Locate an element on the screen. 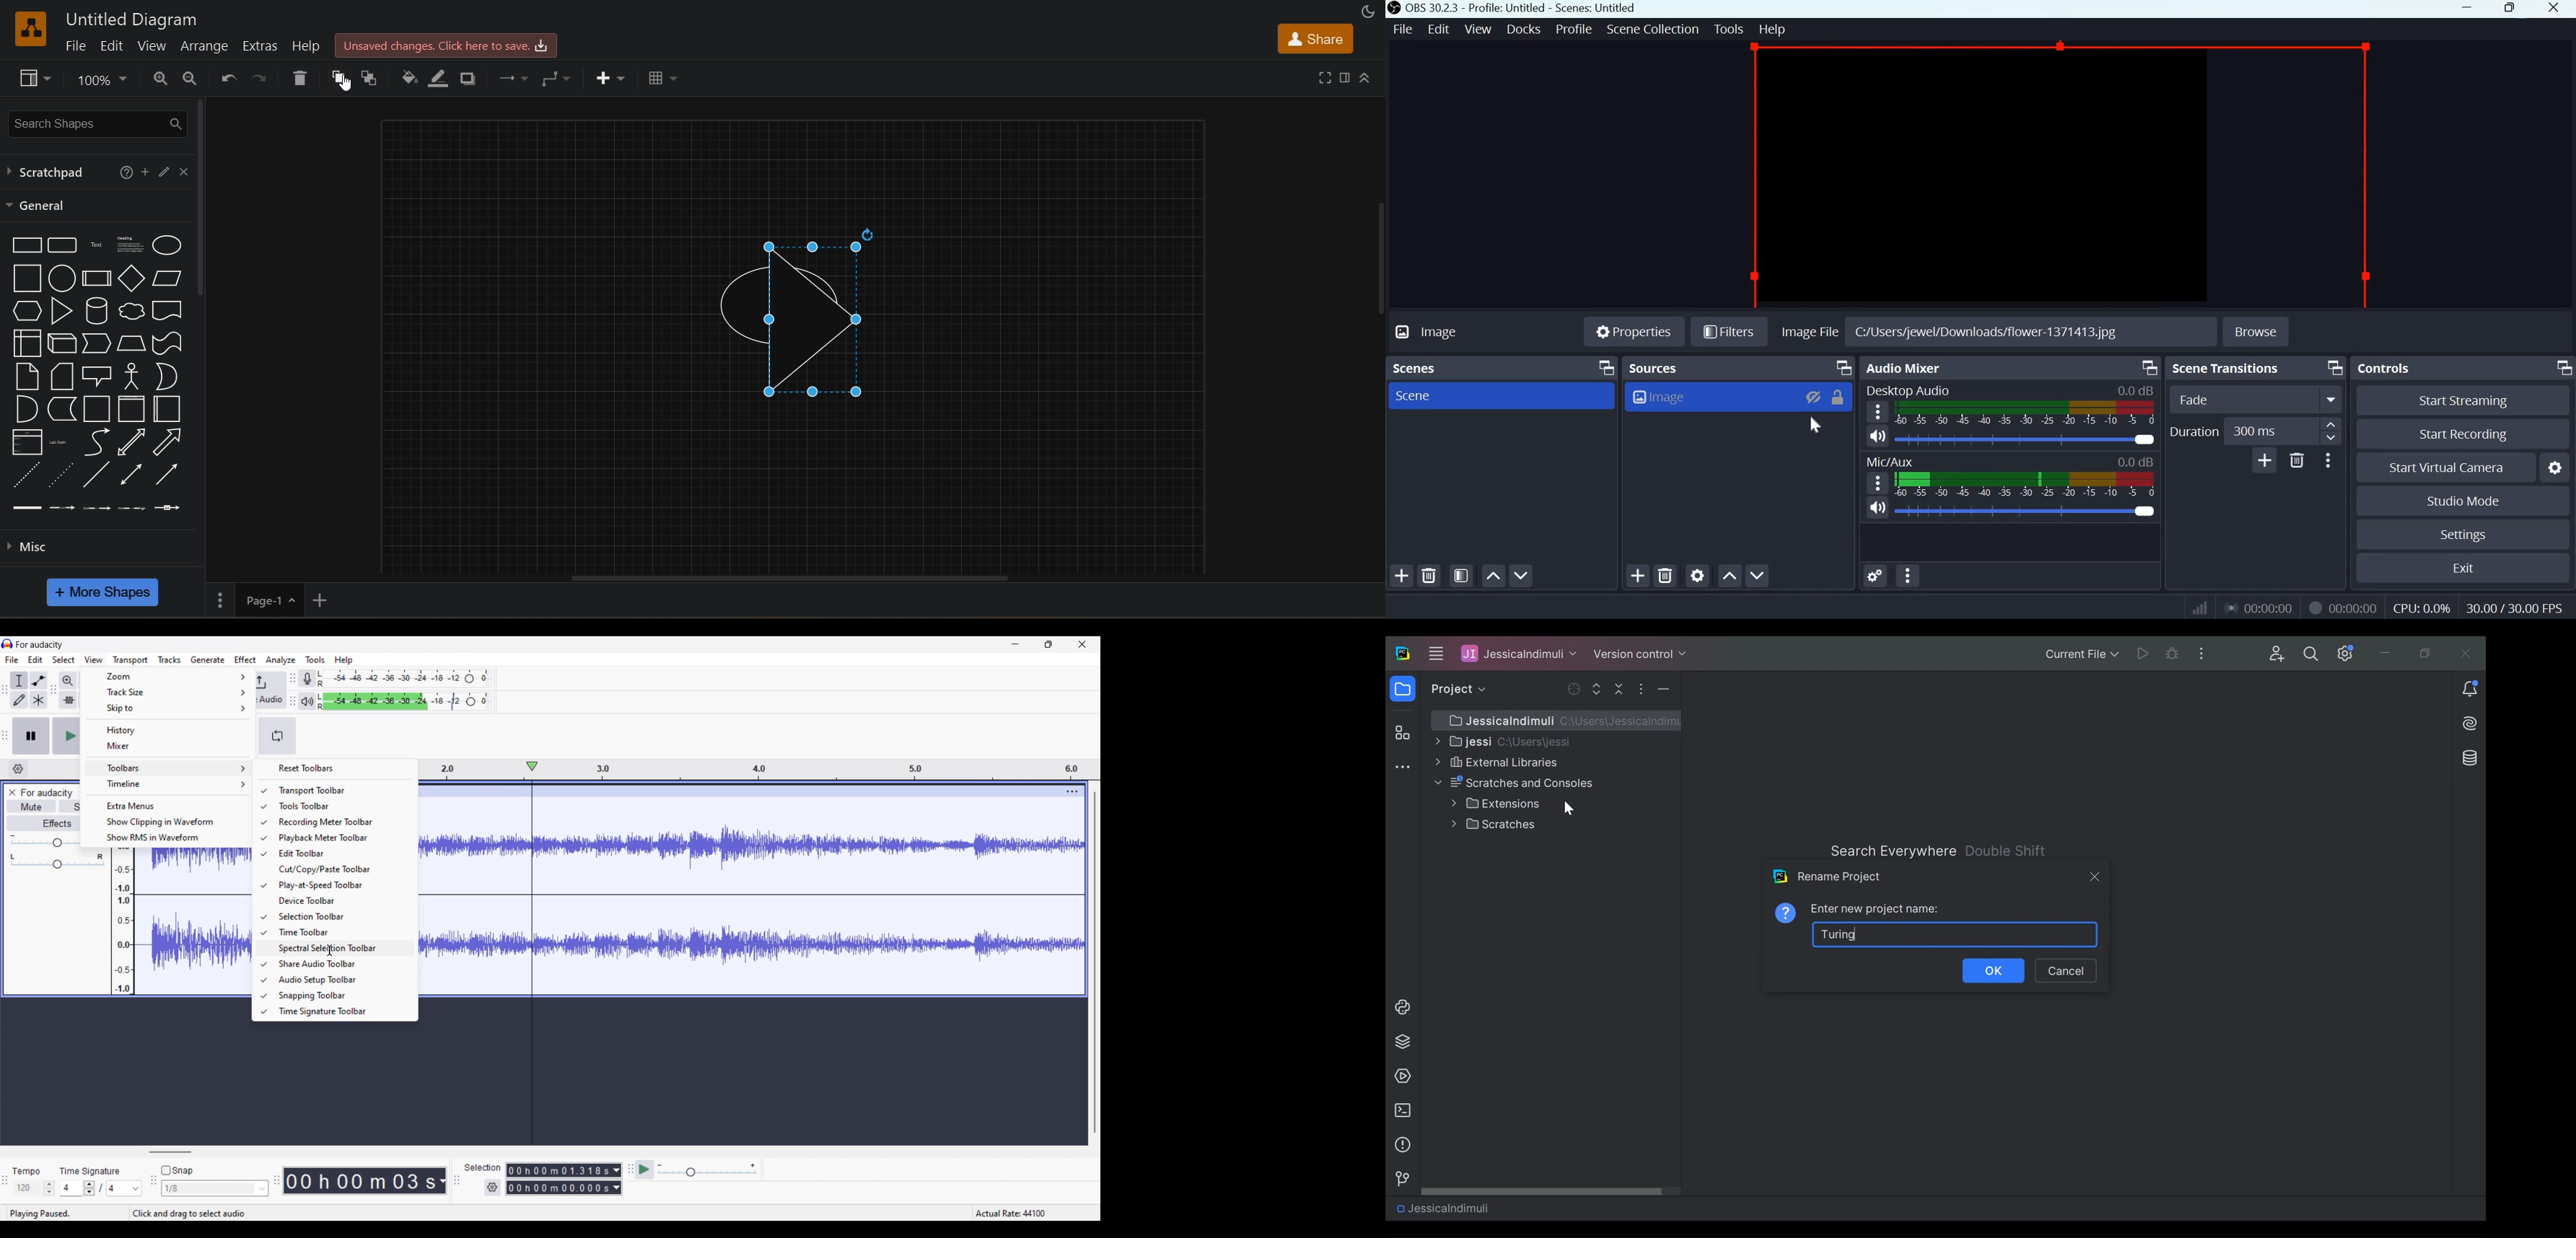  Actual rate is located at coordinates (1016, 1212).